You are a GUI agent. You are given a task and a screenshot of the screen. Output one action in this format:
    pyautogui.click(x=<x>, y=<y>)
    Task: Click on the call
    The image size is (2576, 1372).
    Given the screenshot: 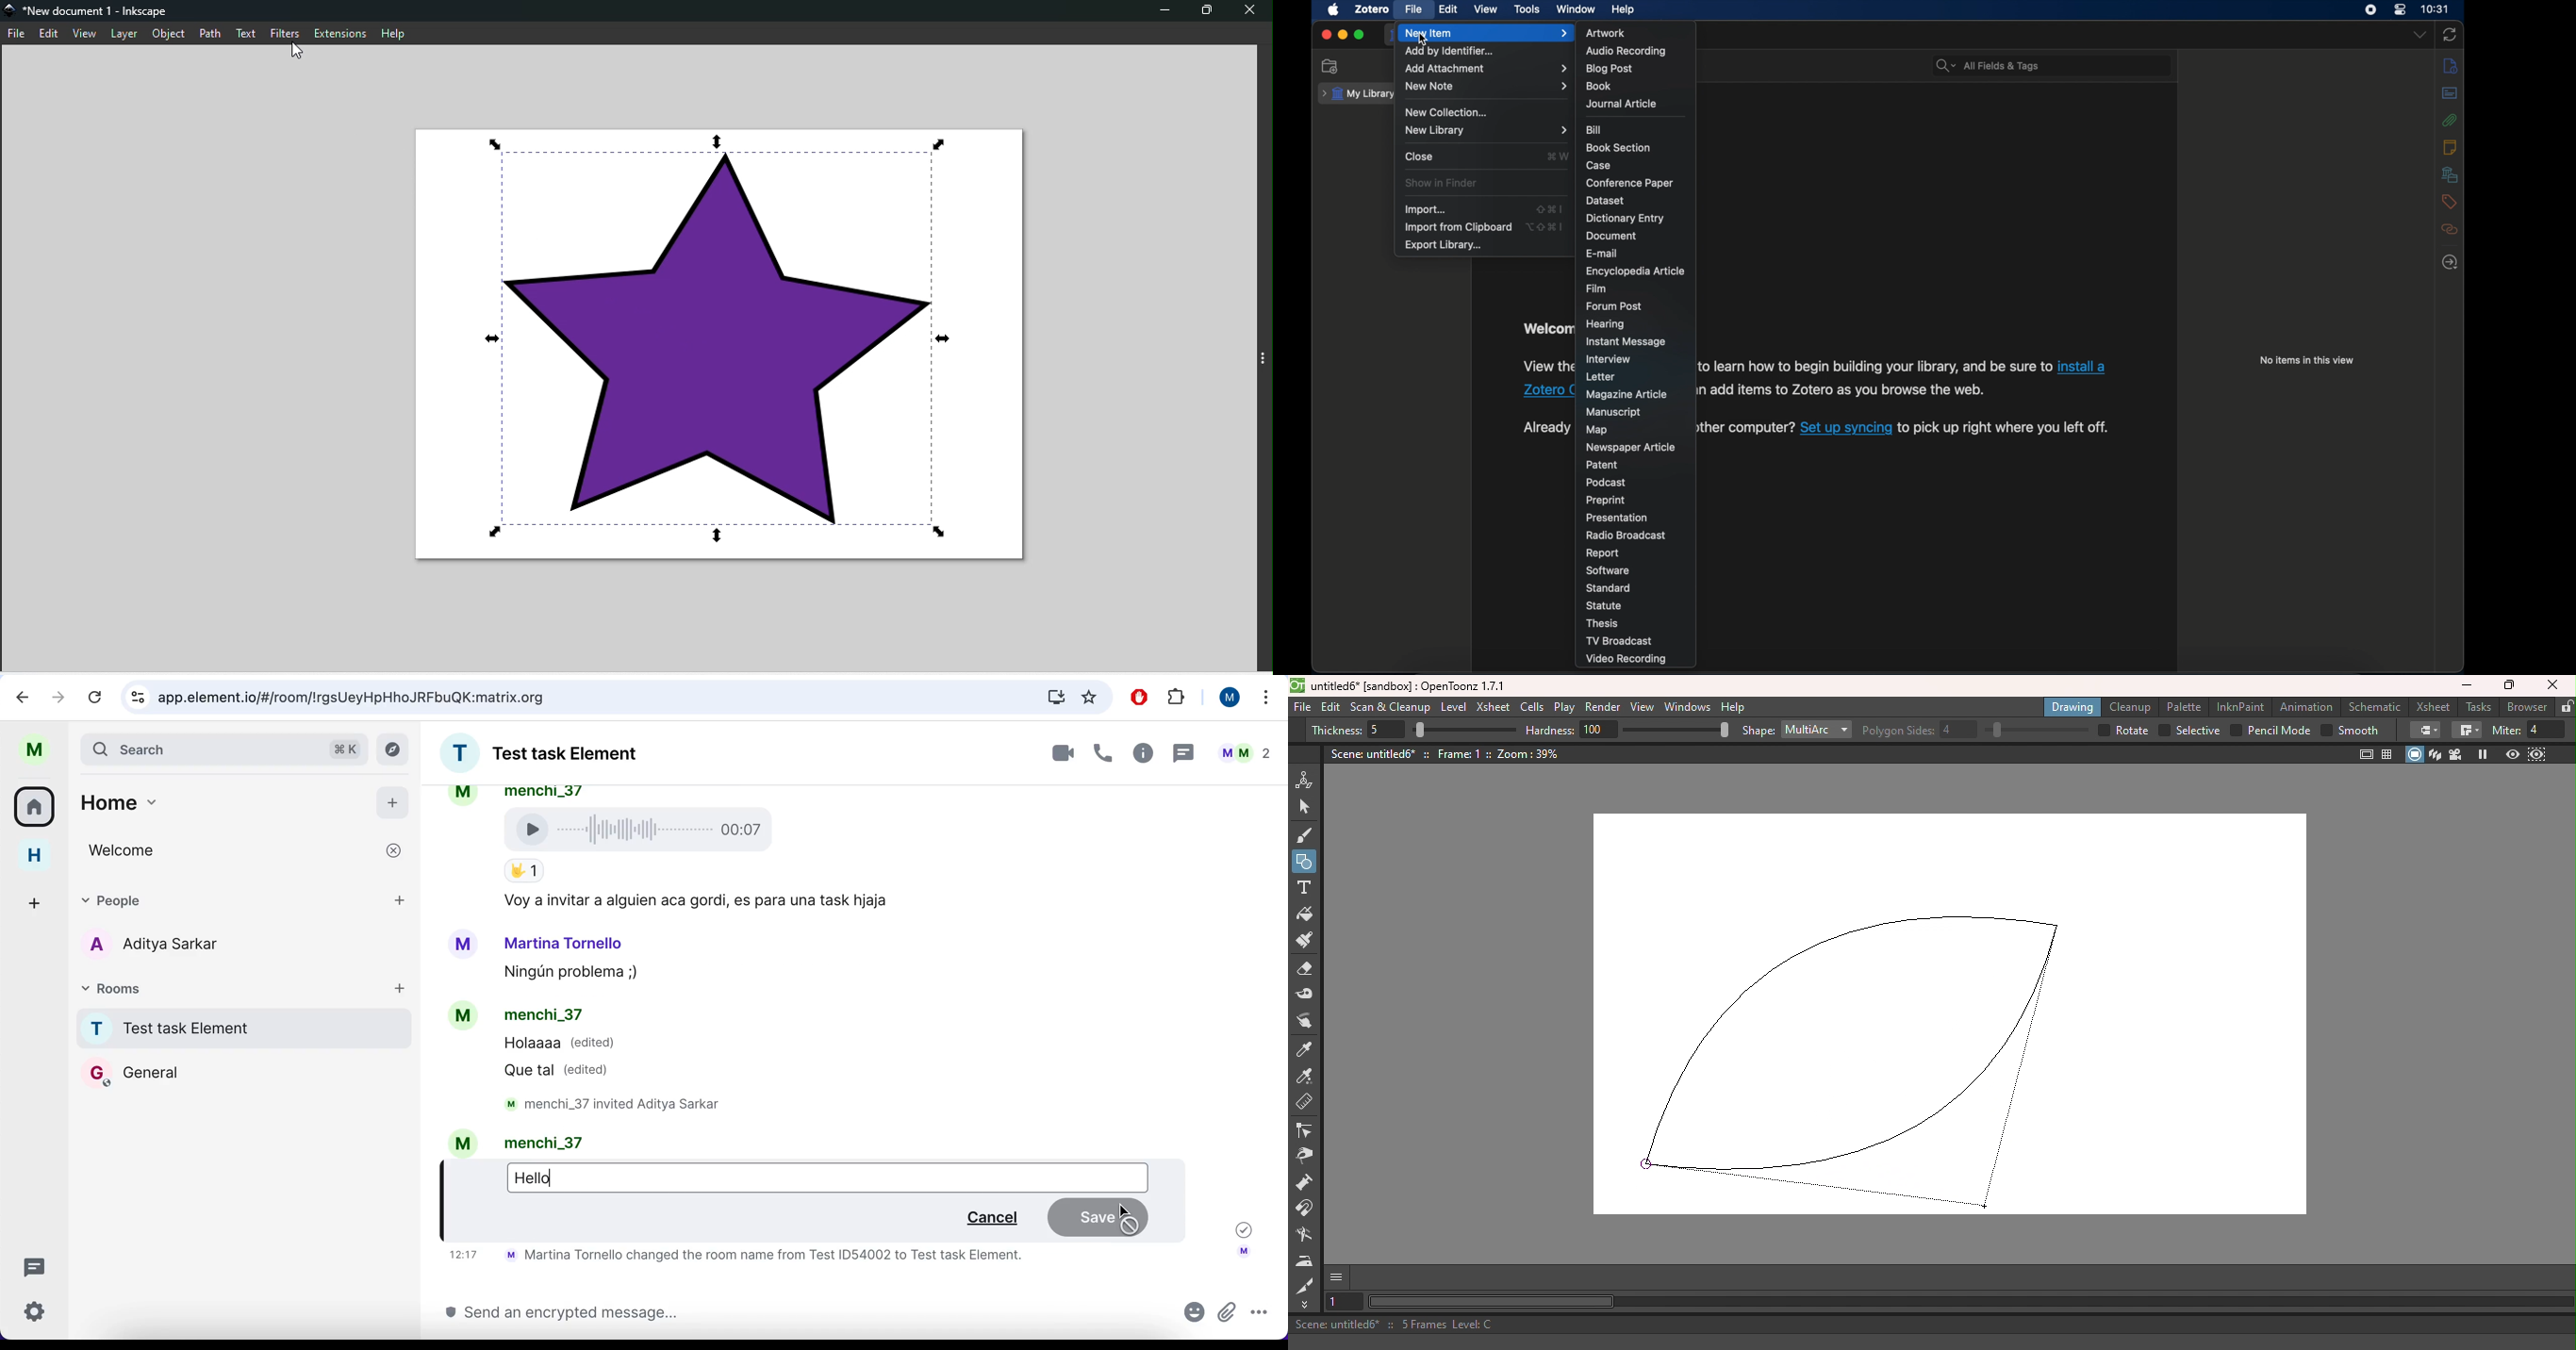 What is the action you would take?
    pyautogui.click(x=1104, y=754)
    